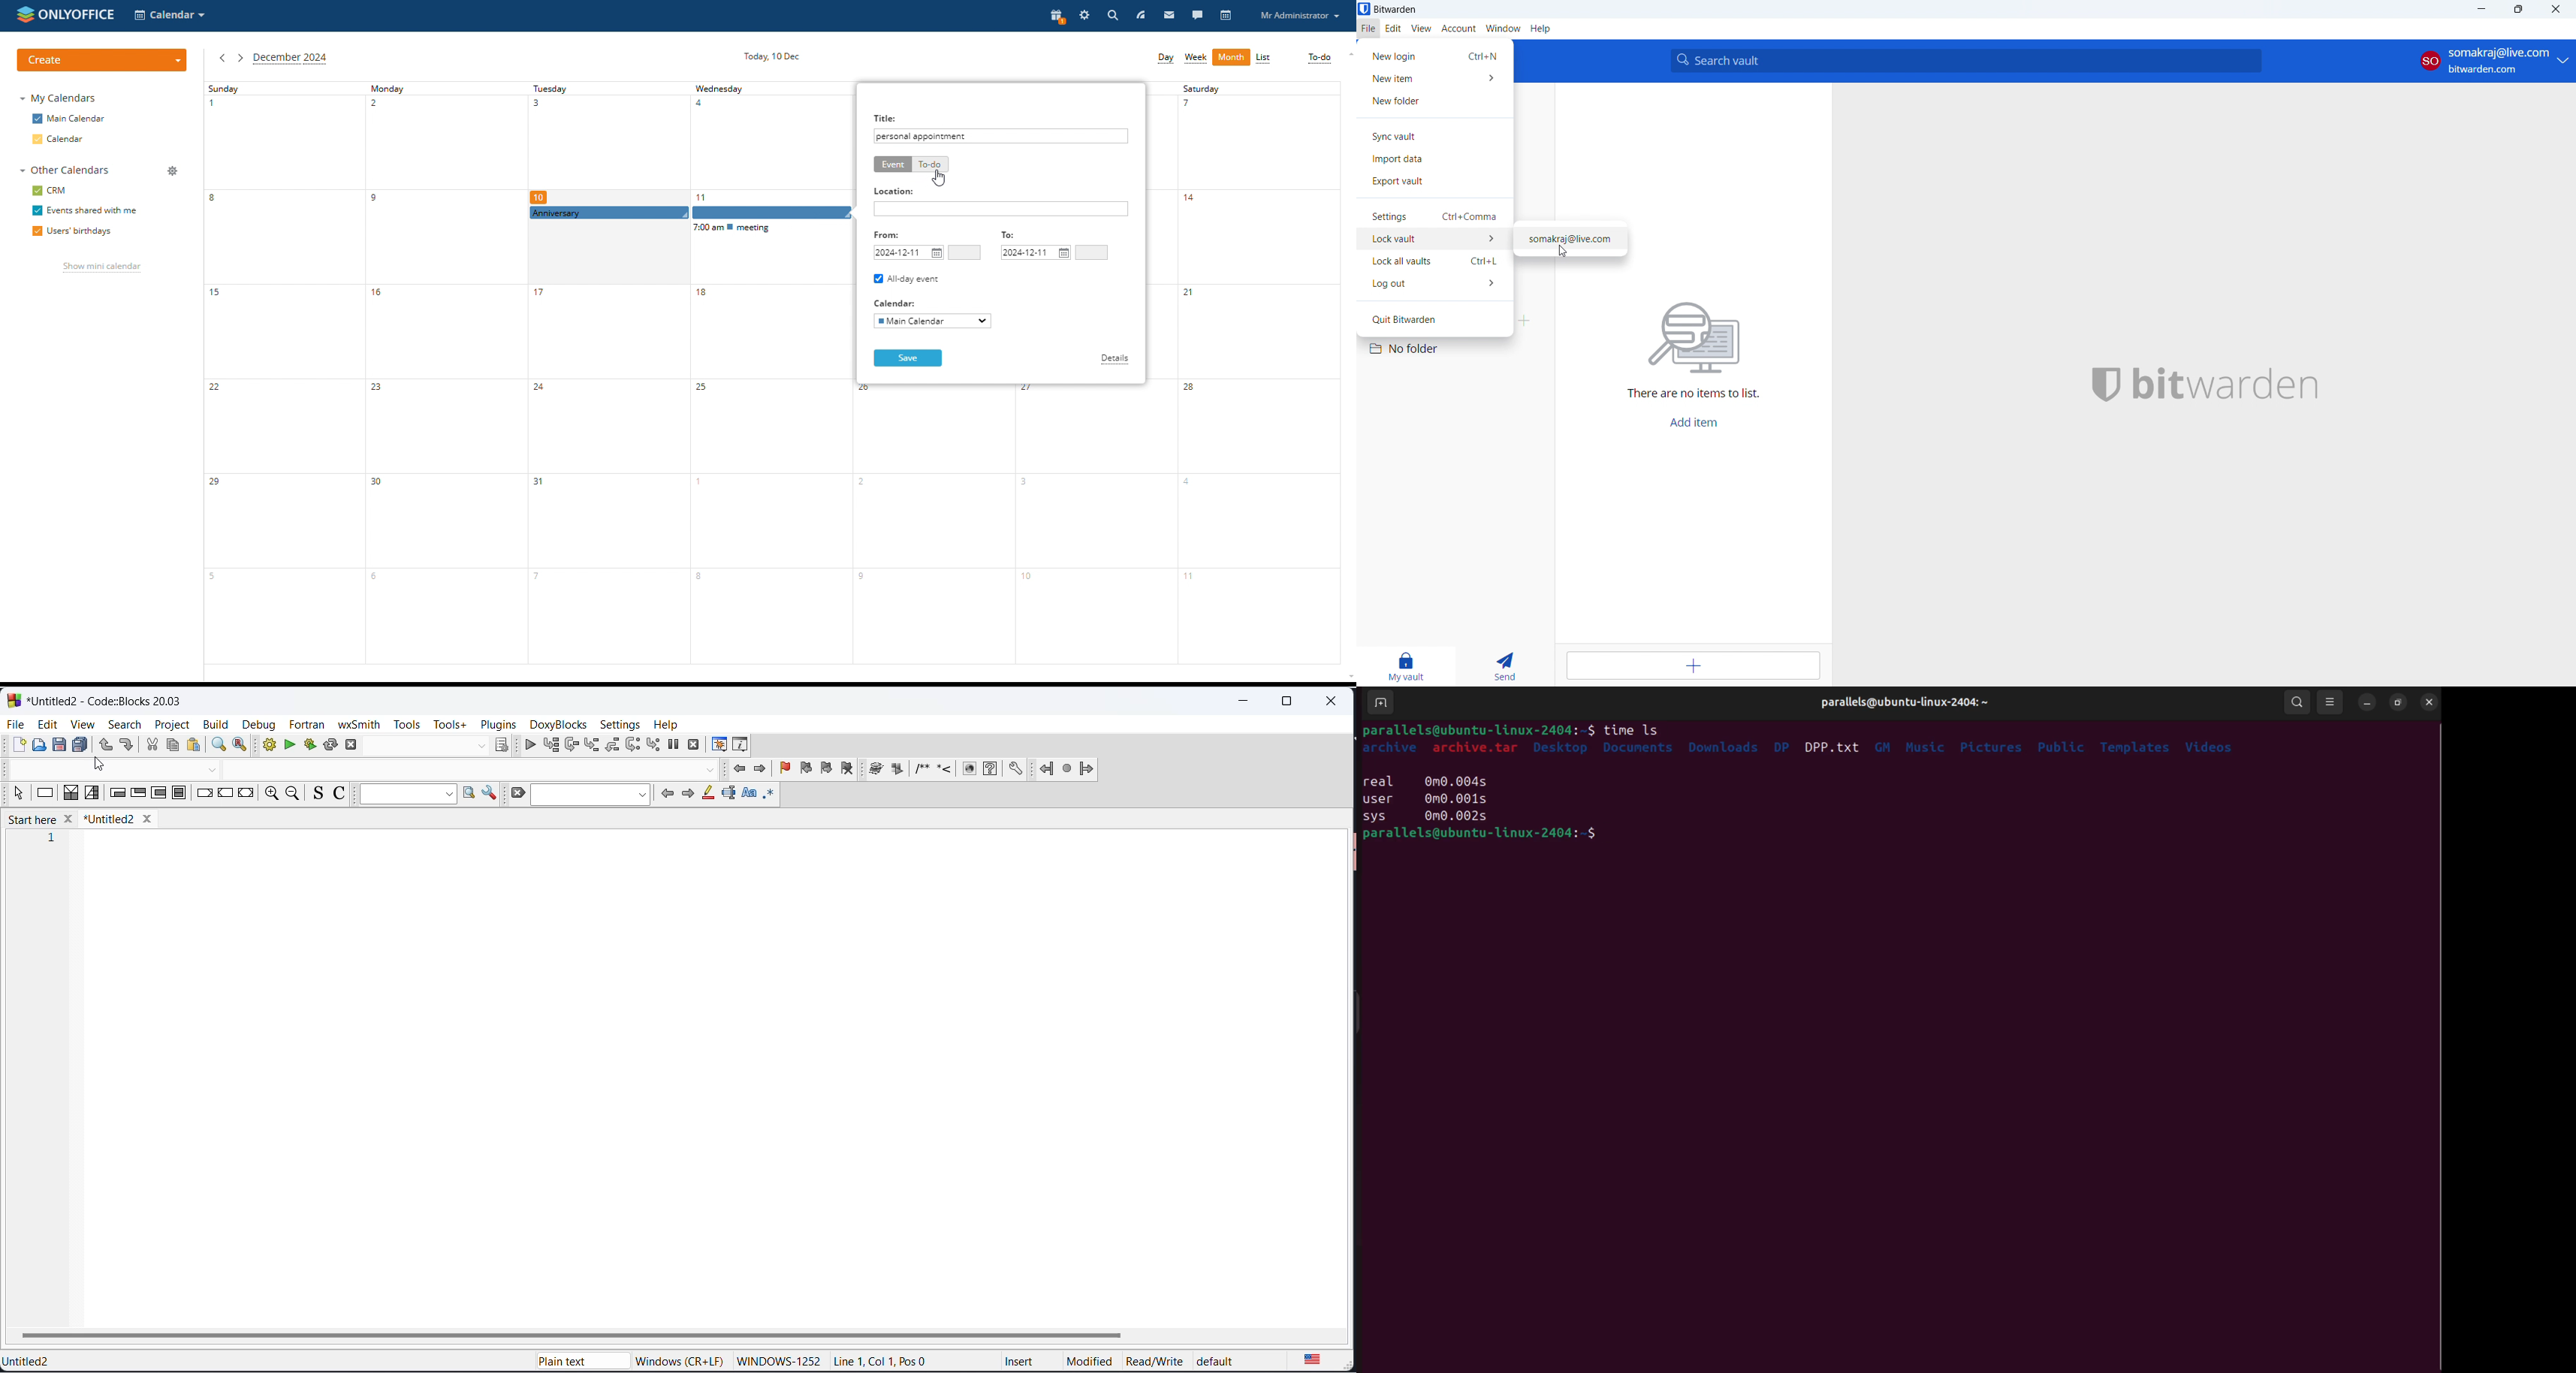  What do you see at coordinates (1377, 817) in the screenshot?
I see `sys` at bounding box center [1377, 817].